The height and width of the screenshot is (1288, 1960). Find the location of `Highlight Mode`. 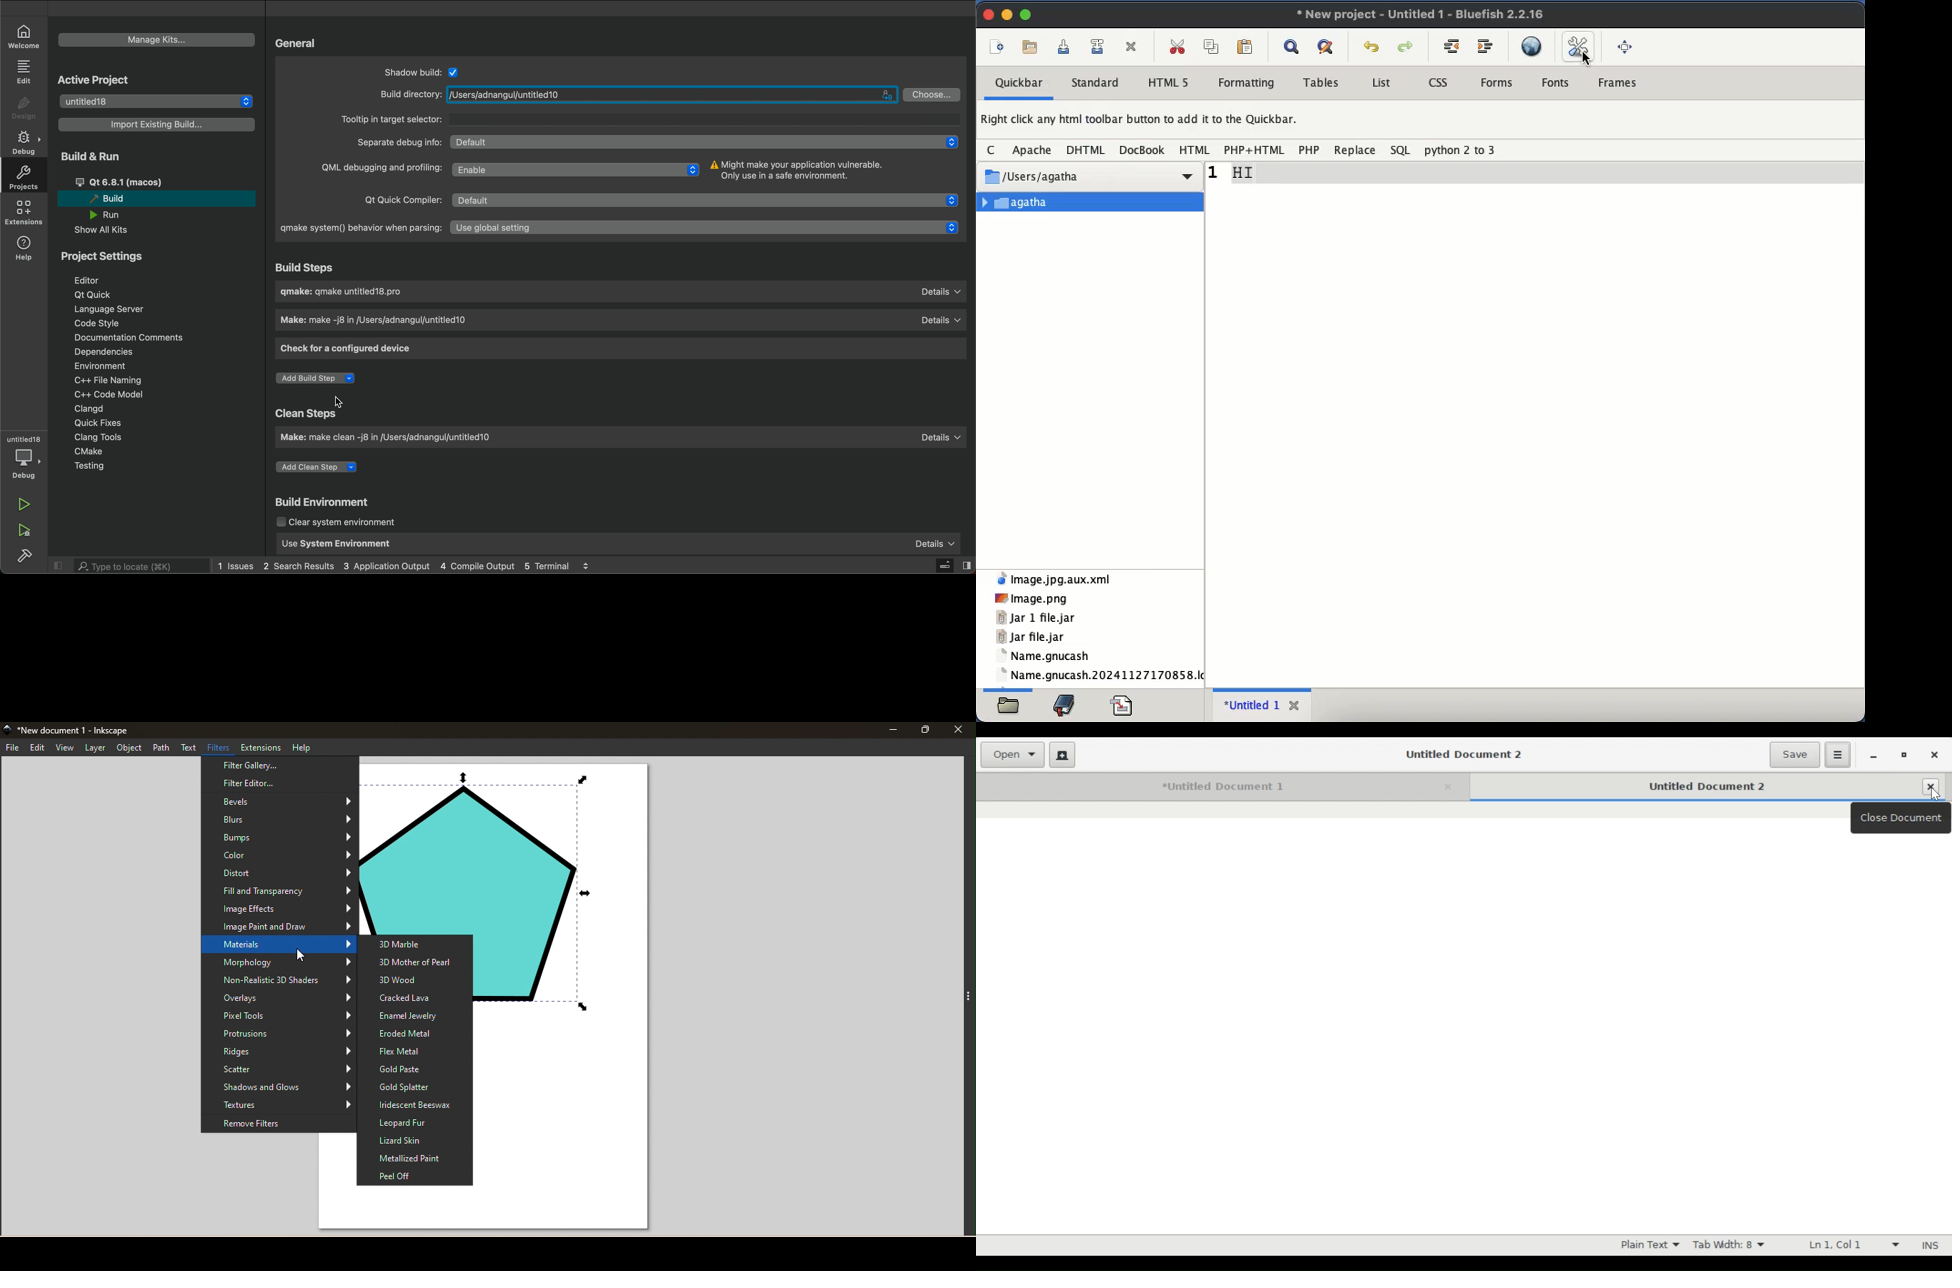

Highlight Mode is located at coordinates (1649, 1245).